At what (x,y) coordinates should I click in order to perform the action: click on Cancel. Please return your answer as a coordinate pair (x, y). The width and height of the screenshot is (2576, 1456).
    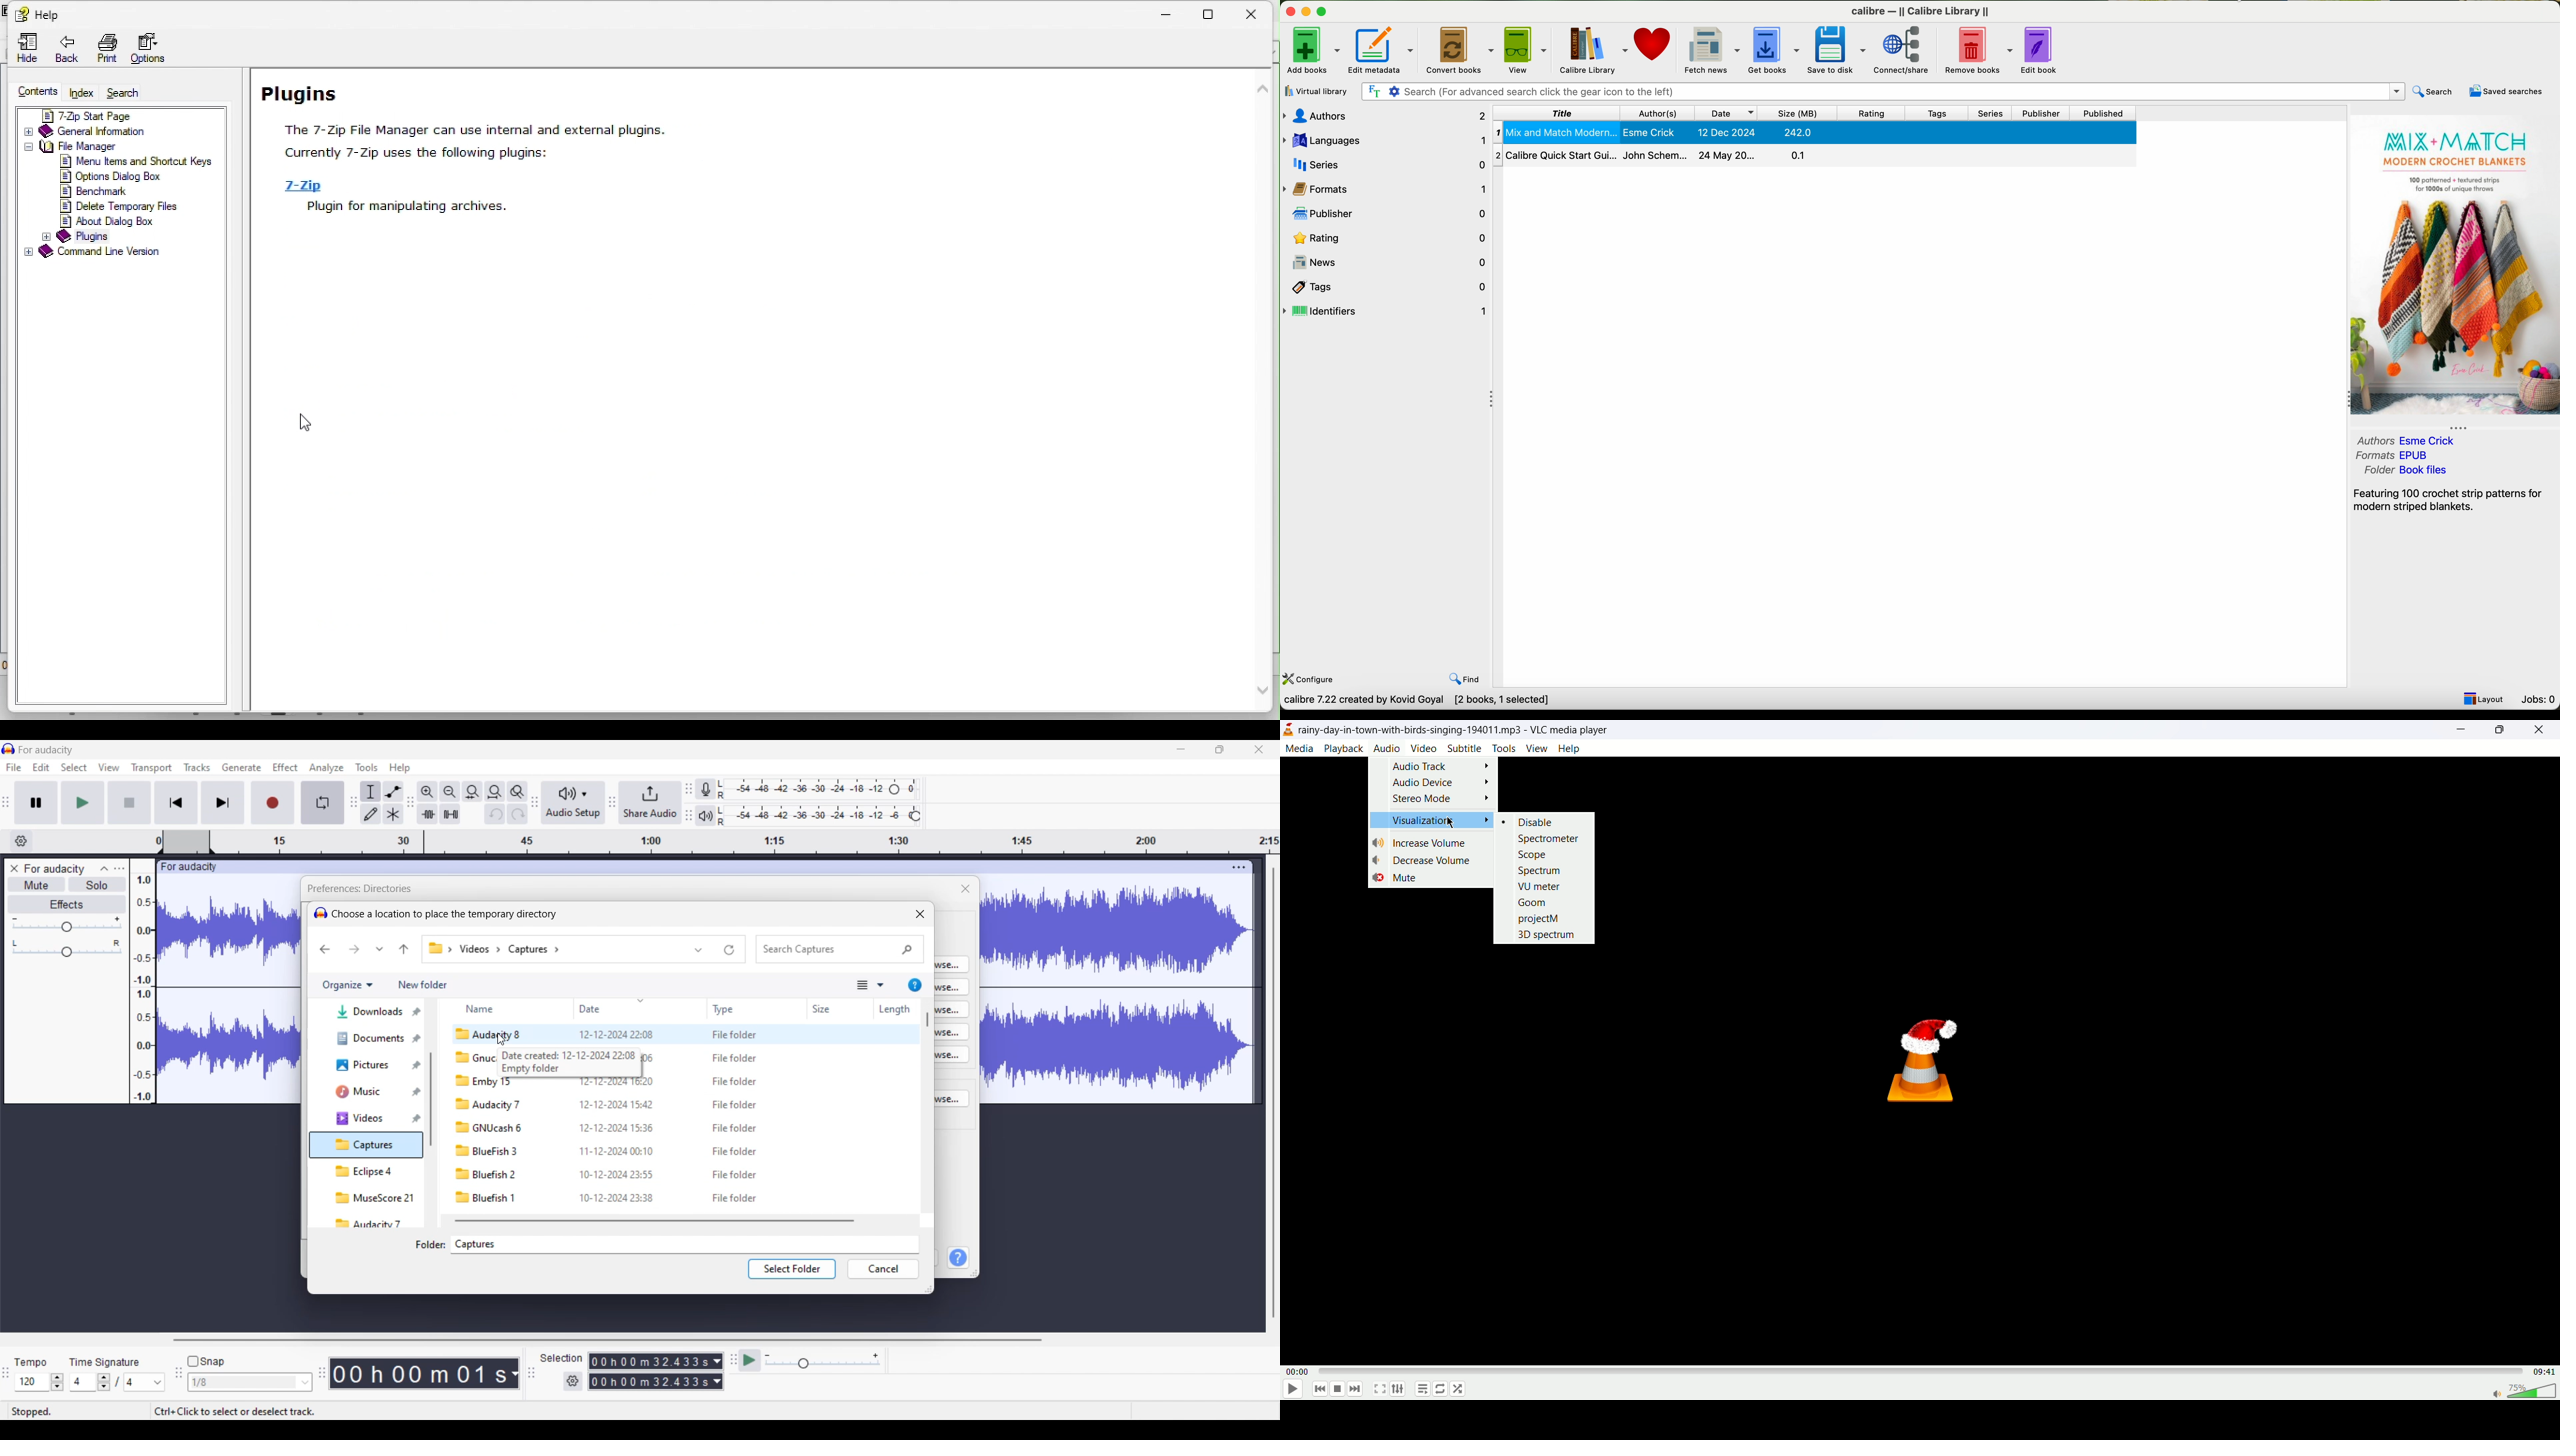
    Looking at the image, I should click on (883, 1269).